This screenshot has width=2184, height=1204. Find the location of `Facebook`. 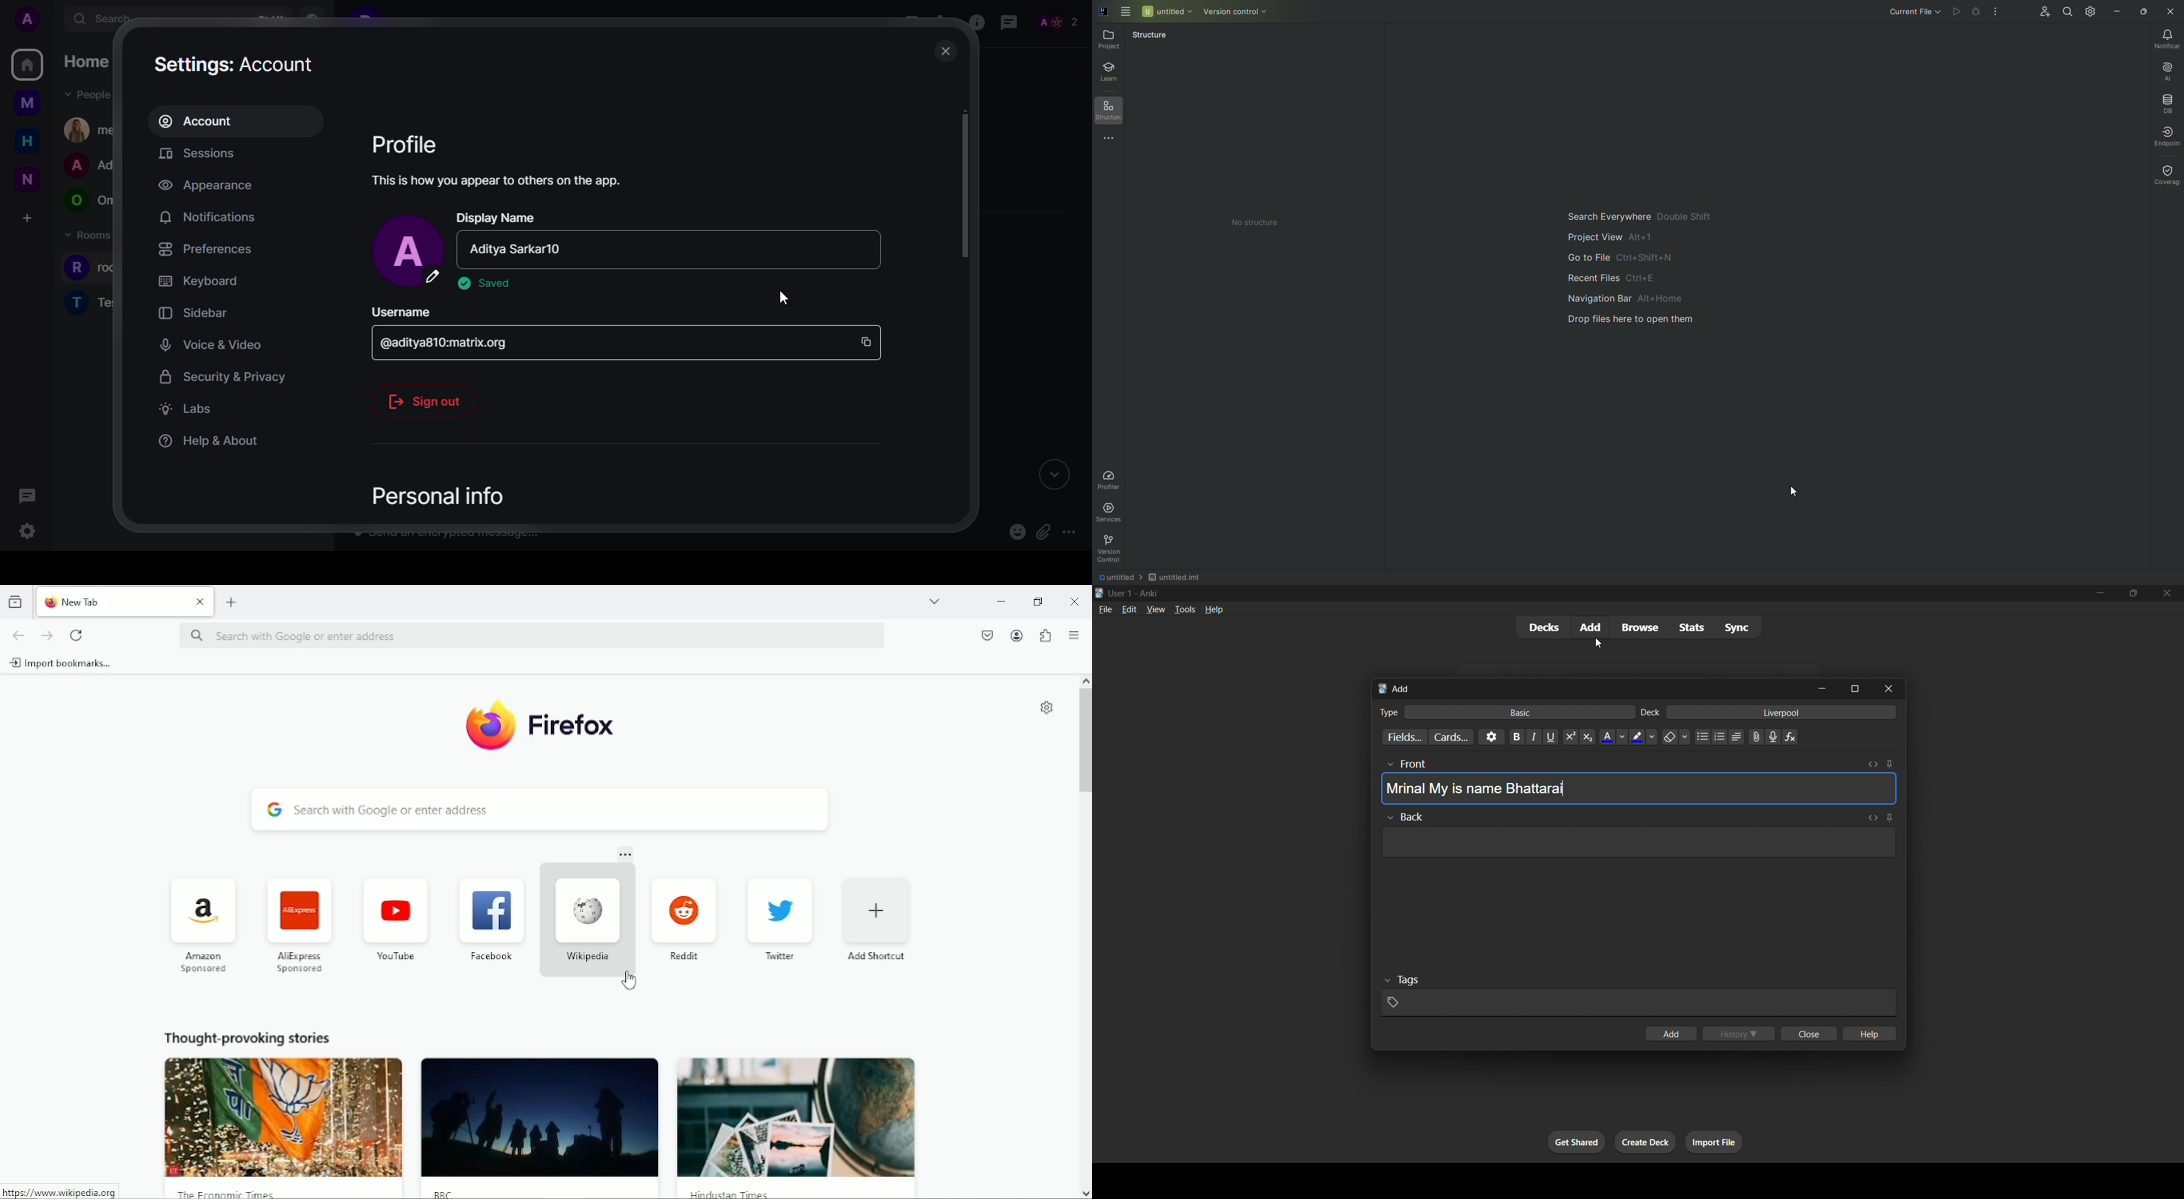

Facebook is located at coordinates (491, 916).